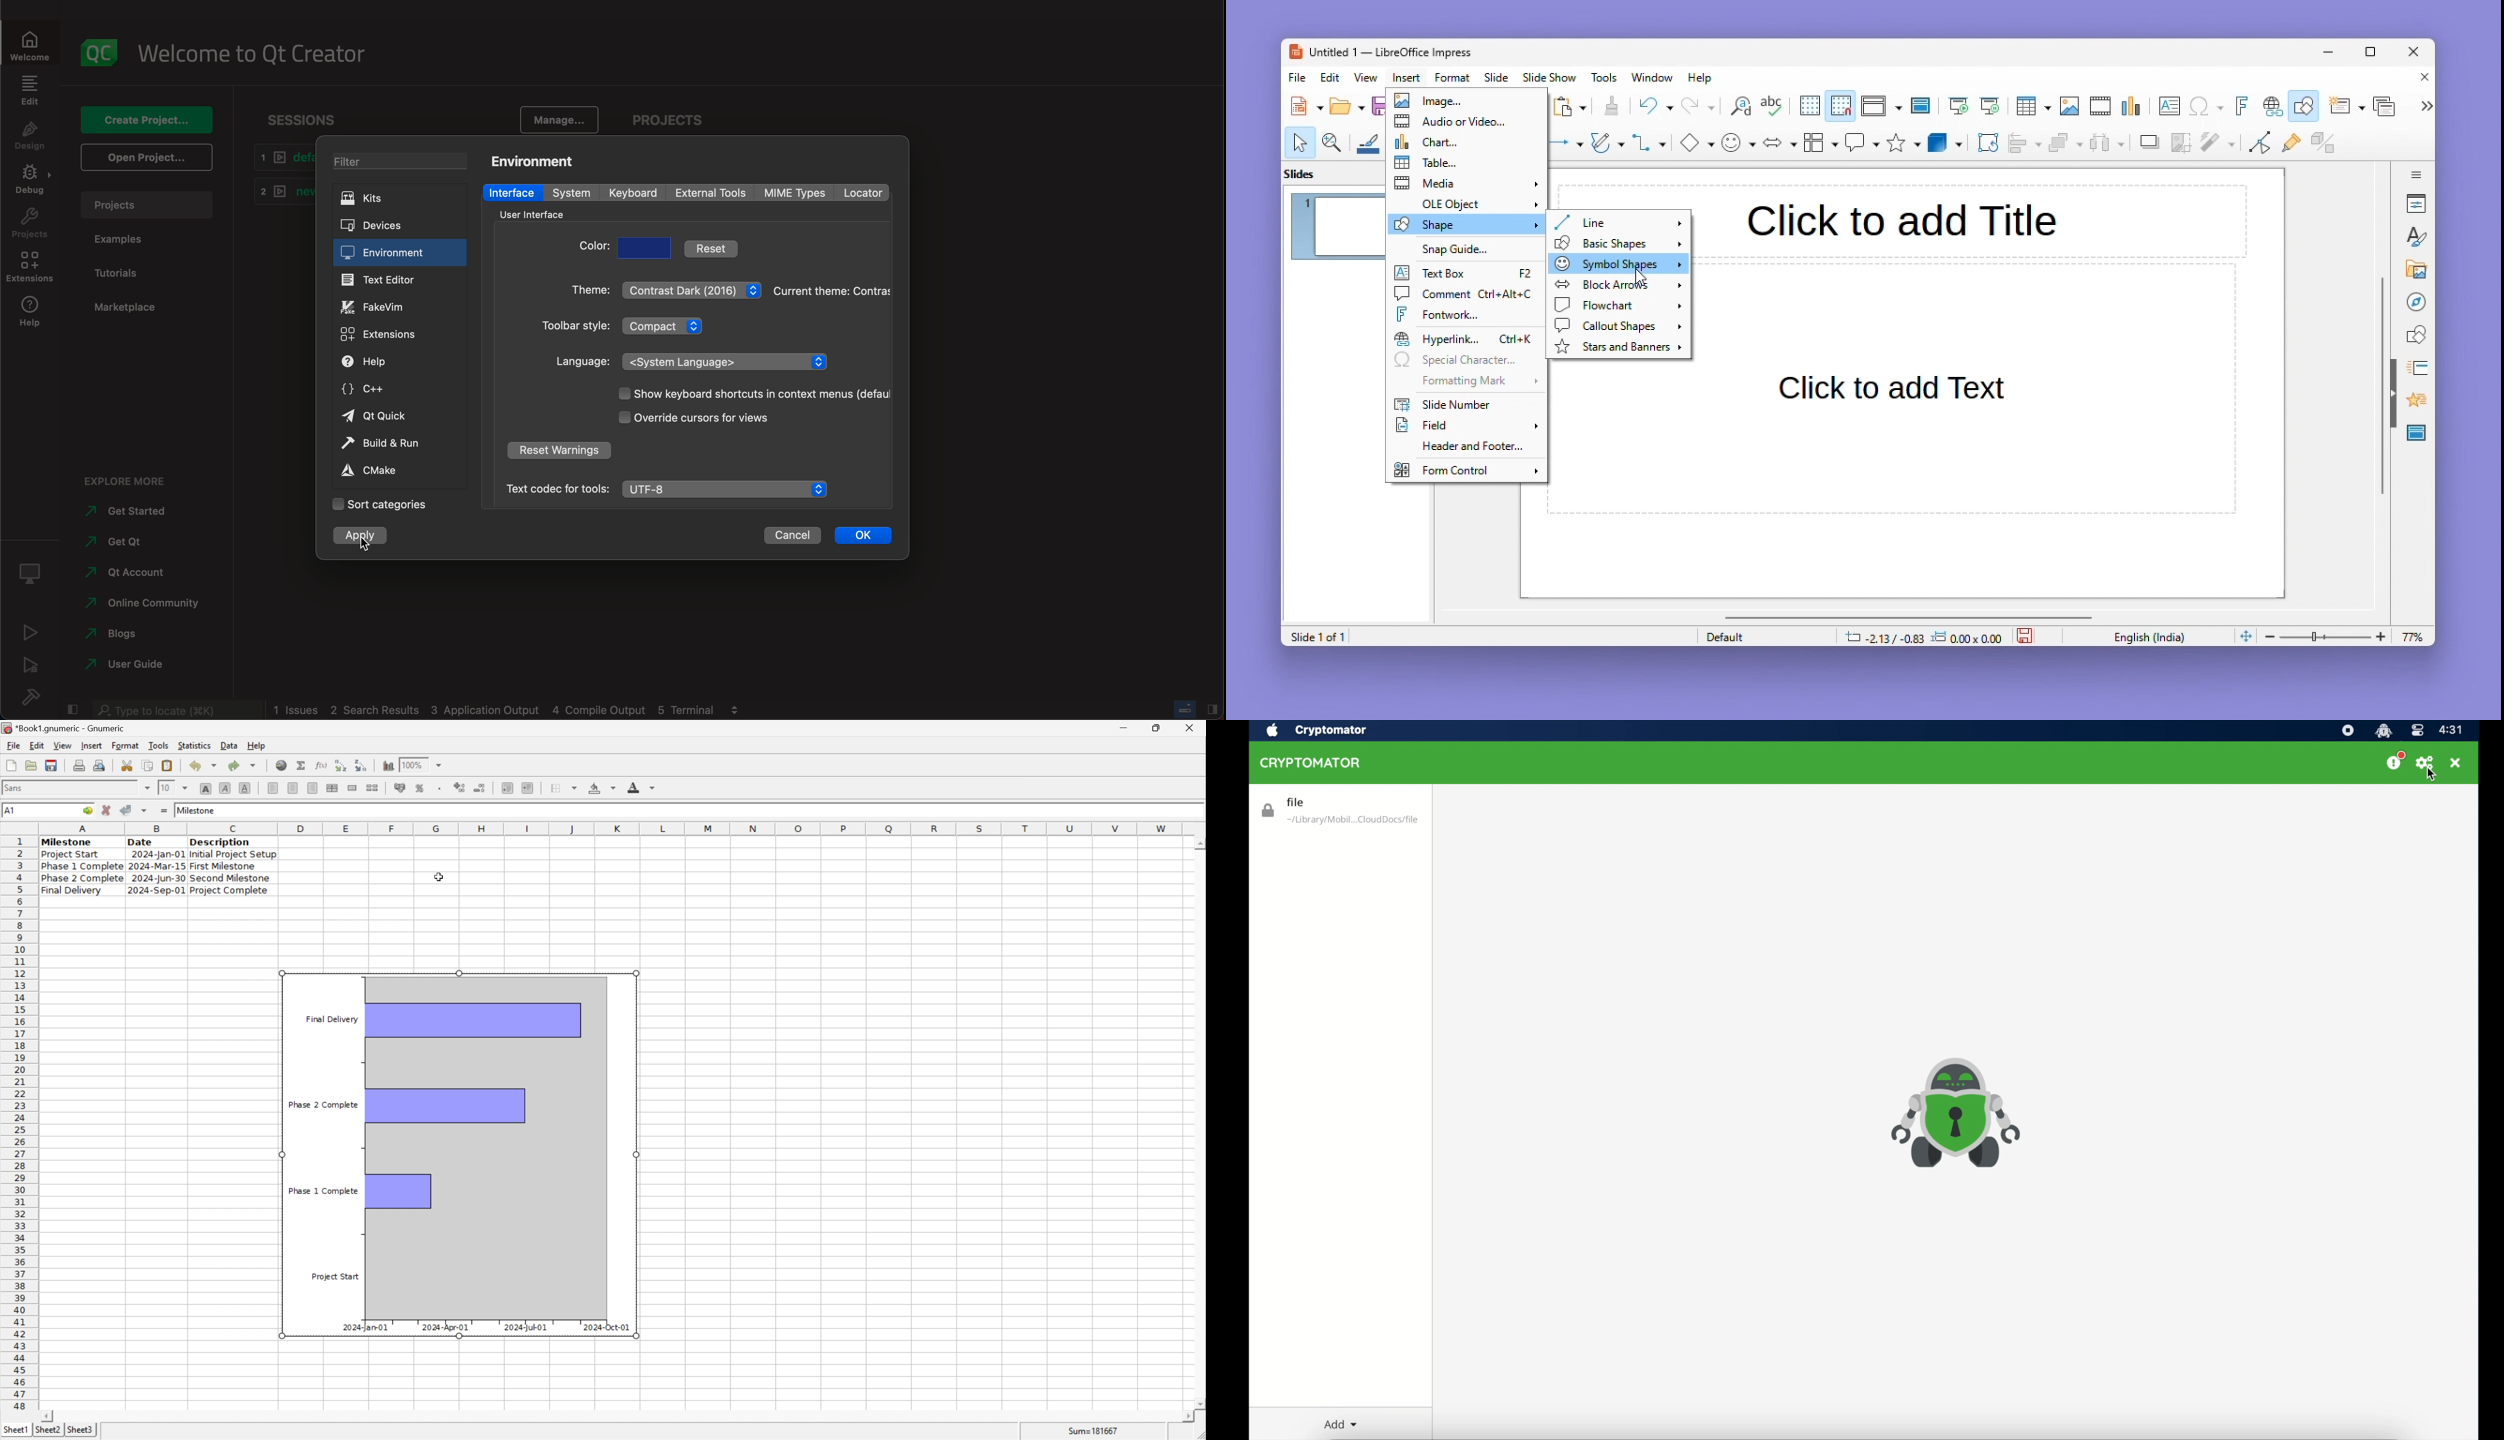 The image size is (2520, 1456). Describe the element at coordinates (1563, 143) in the screenshot. I see `Arrow` at that location.